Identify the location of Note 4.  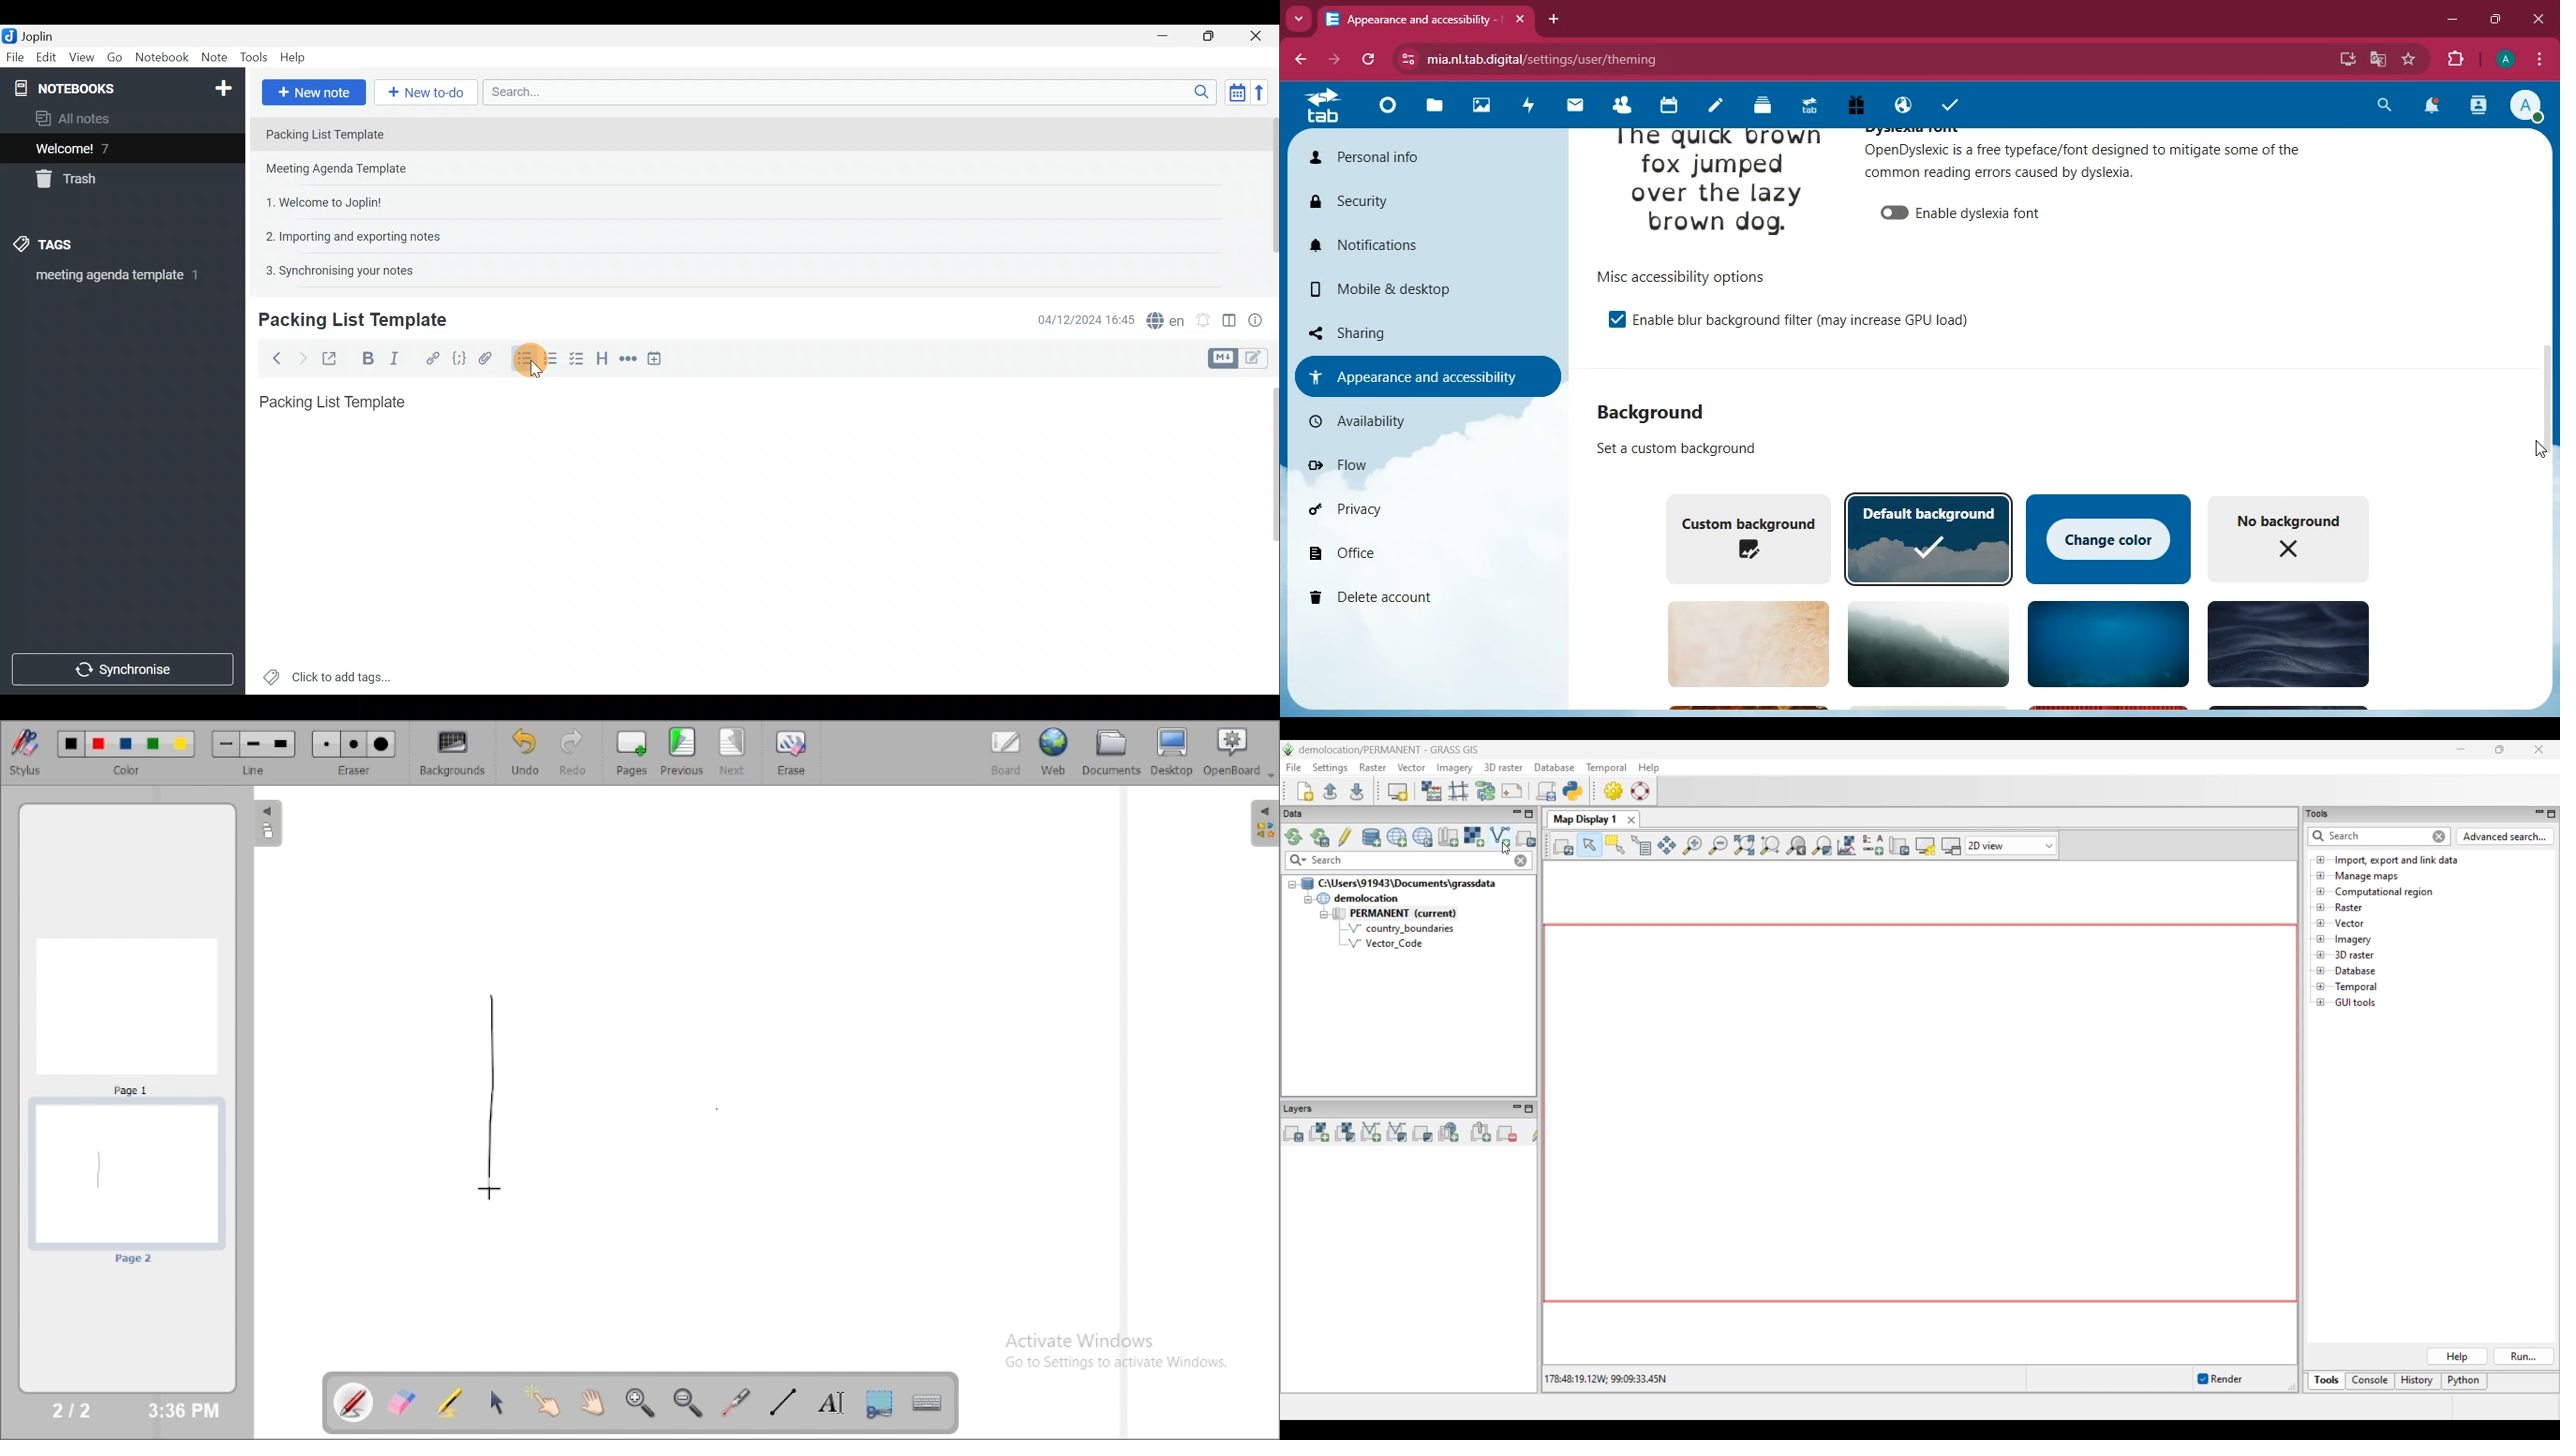
(346, 234).